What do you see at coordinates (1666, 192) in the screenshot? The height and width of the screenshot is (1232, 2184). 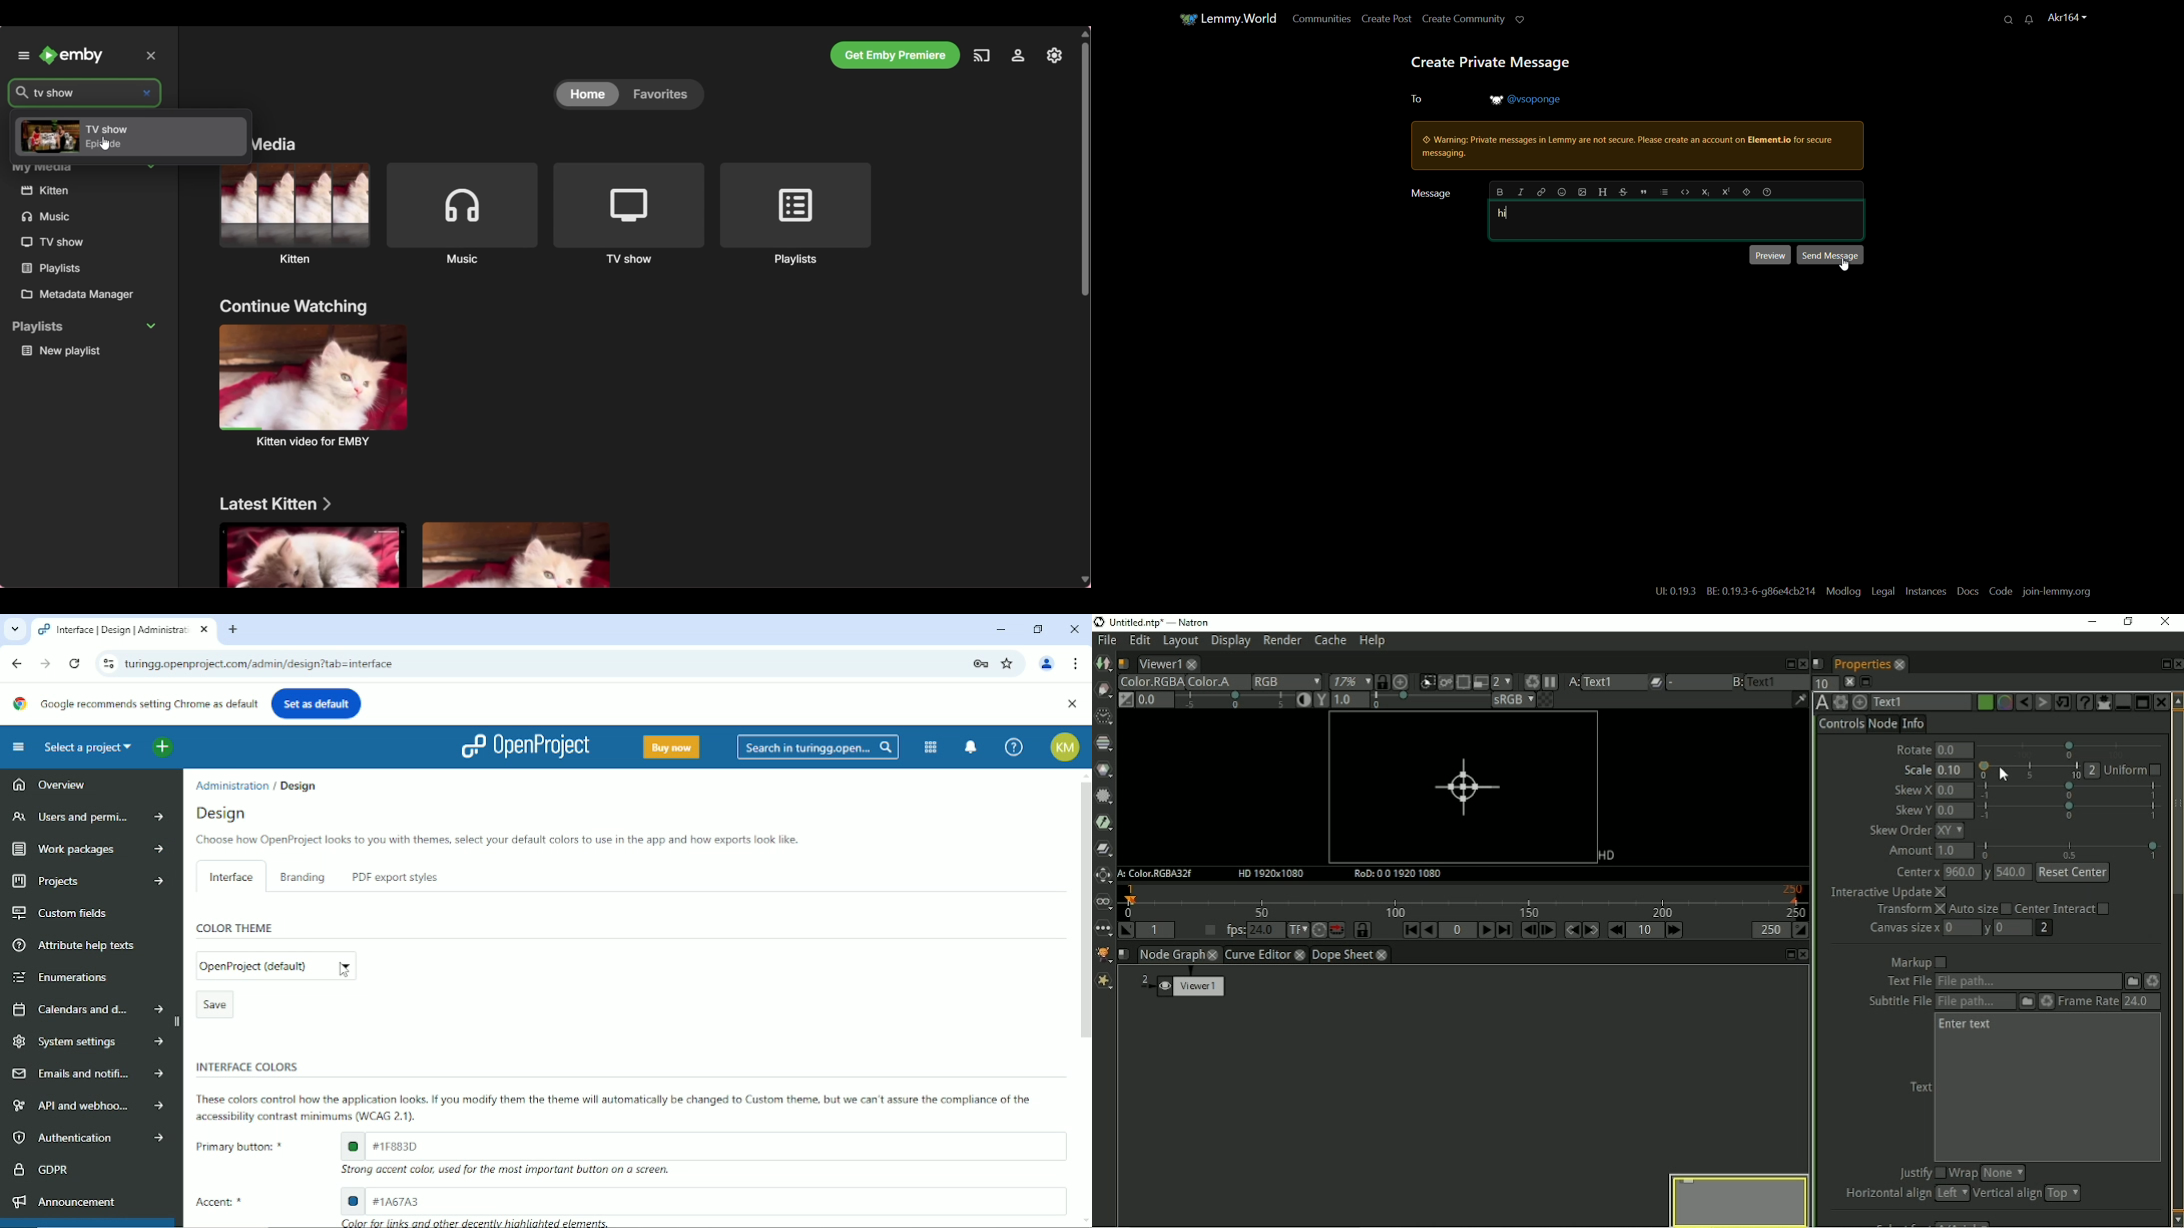 I see `list` at bounding box center [1666, 192].